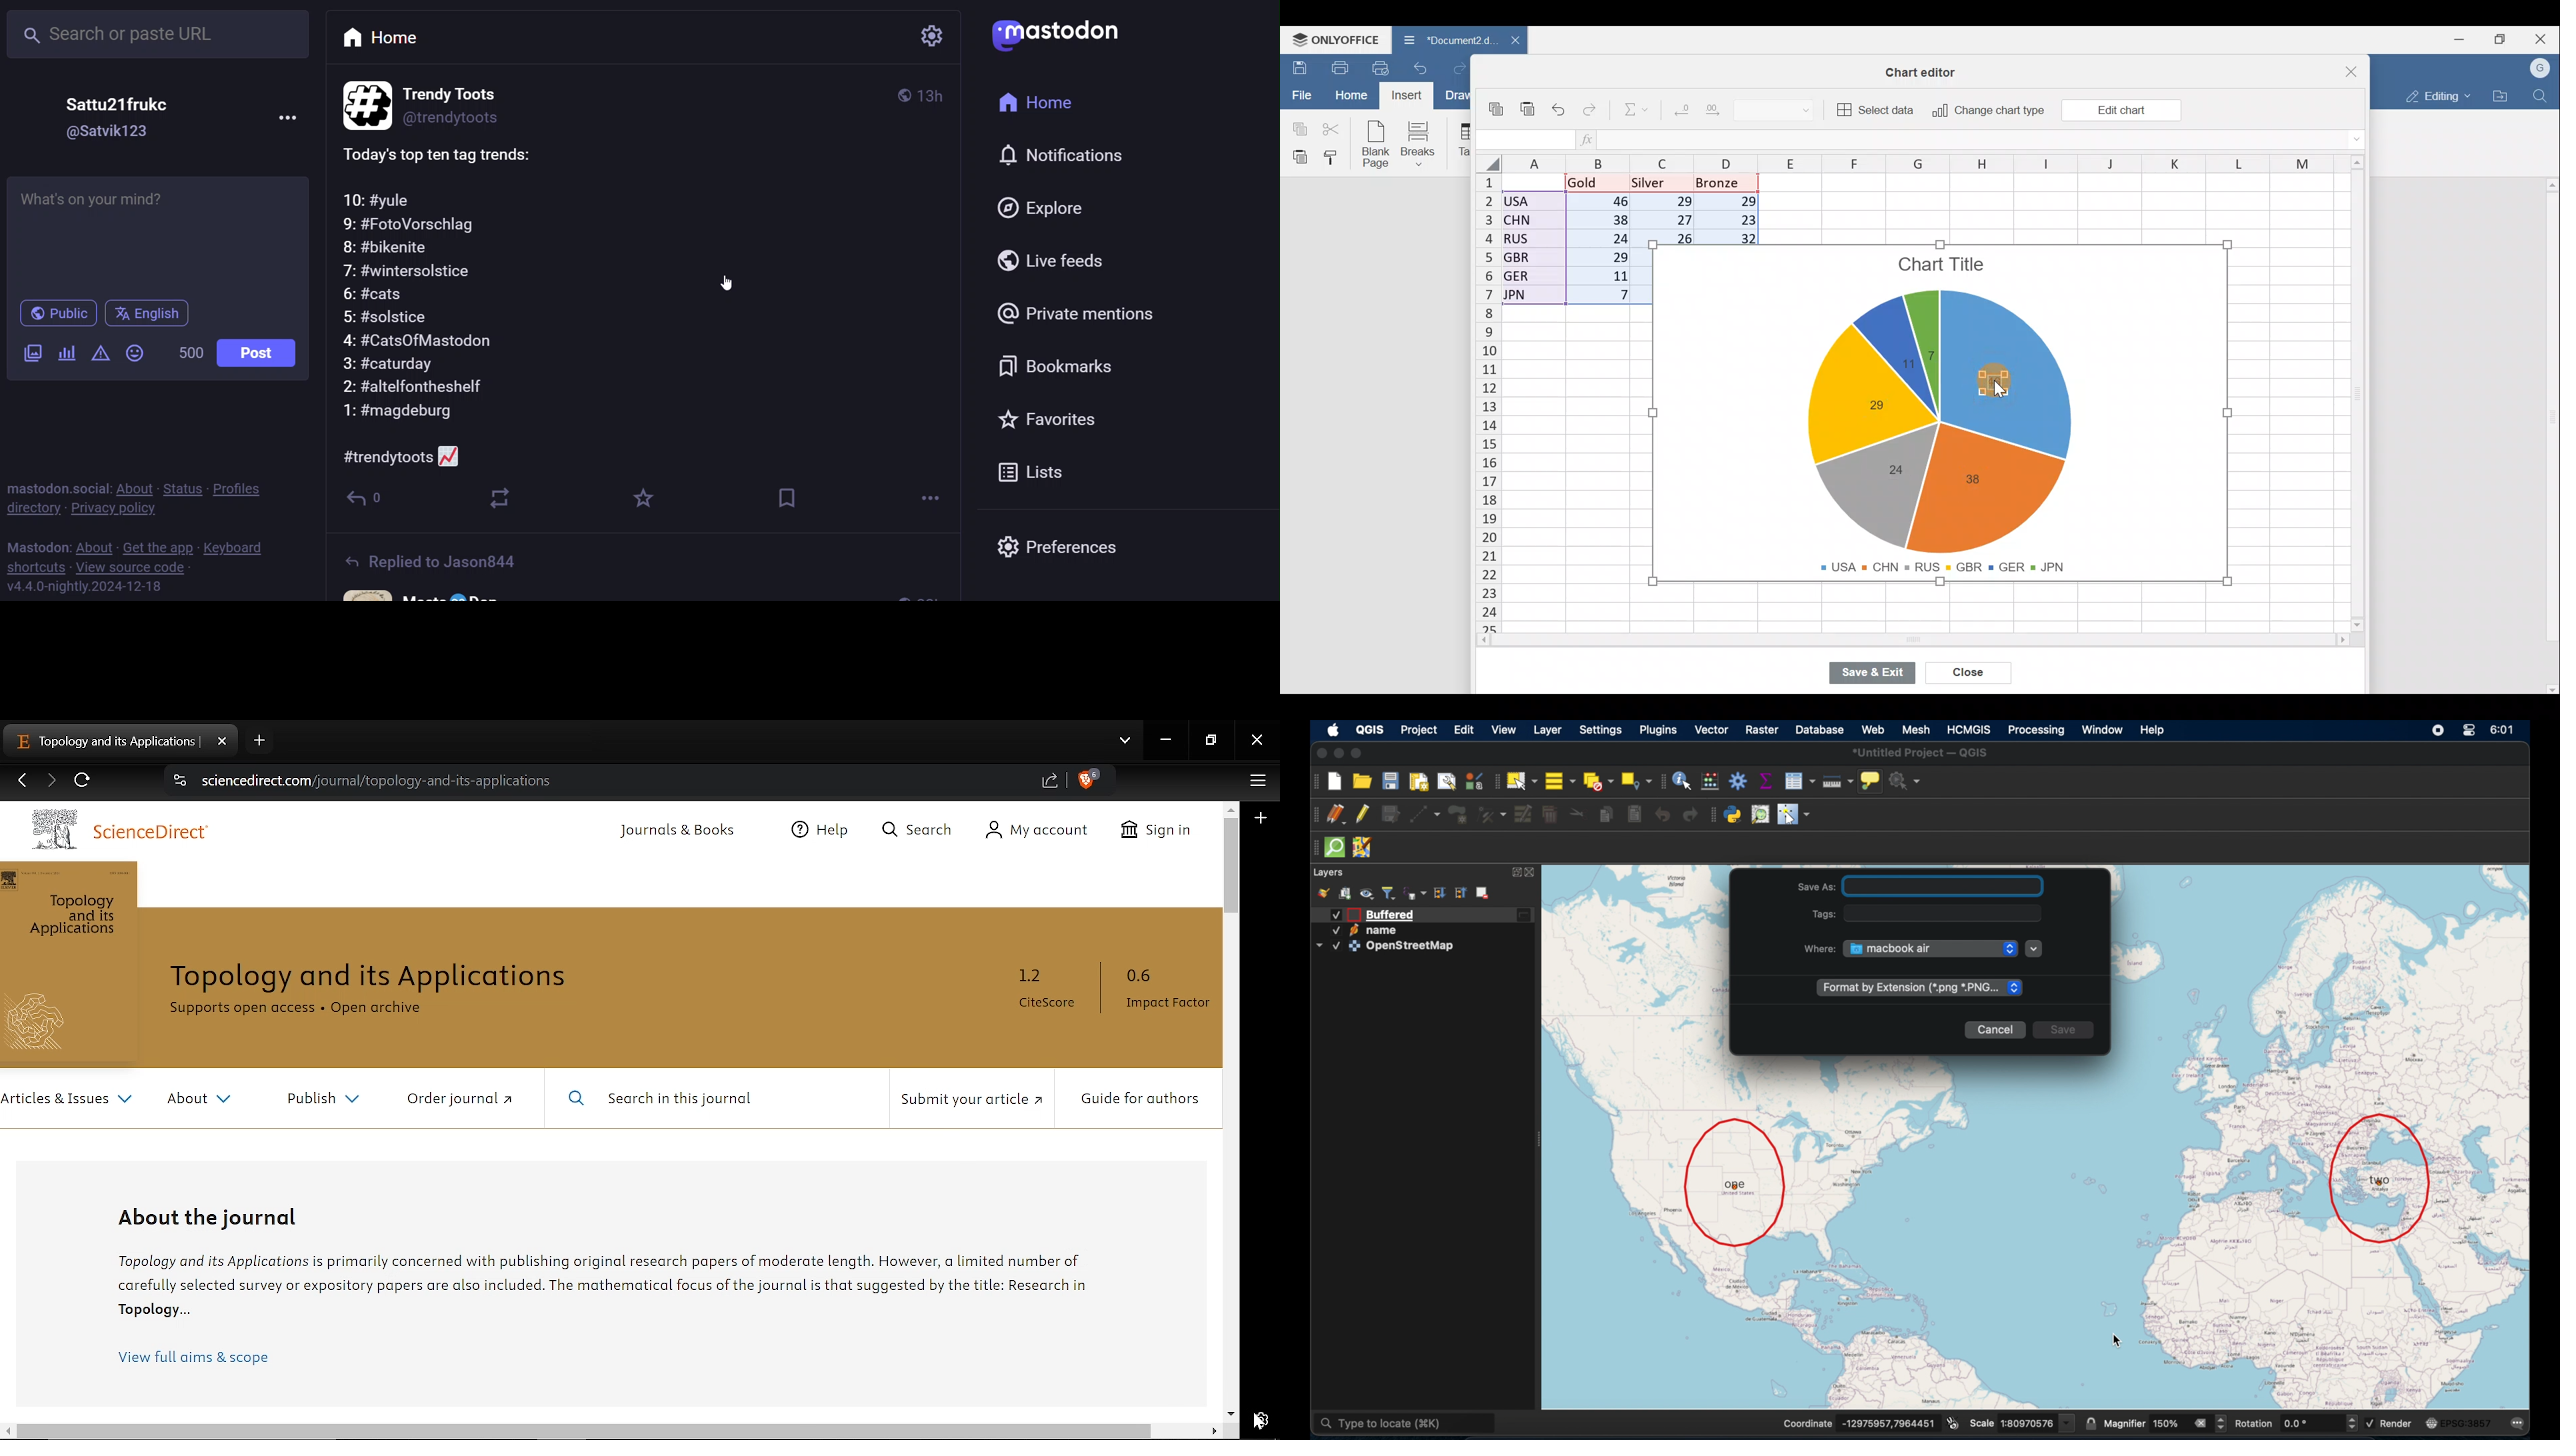 The image size is (2576, 1456). I want to click on 1.2 CiteScore, so click(1047, 987).